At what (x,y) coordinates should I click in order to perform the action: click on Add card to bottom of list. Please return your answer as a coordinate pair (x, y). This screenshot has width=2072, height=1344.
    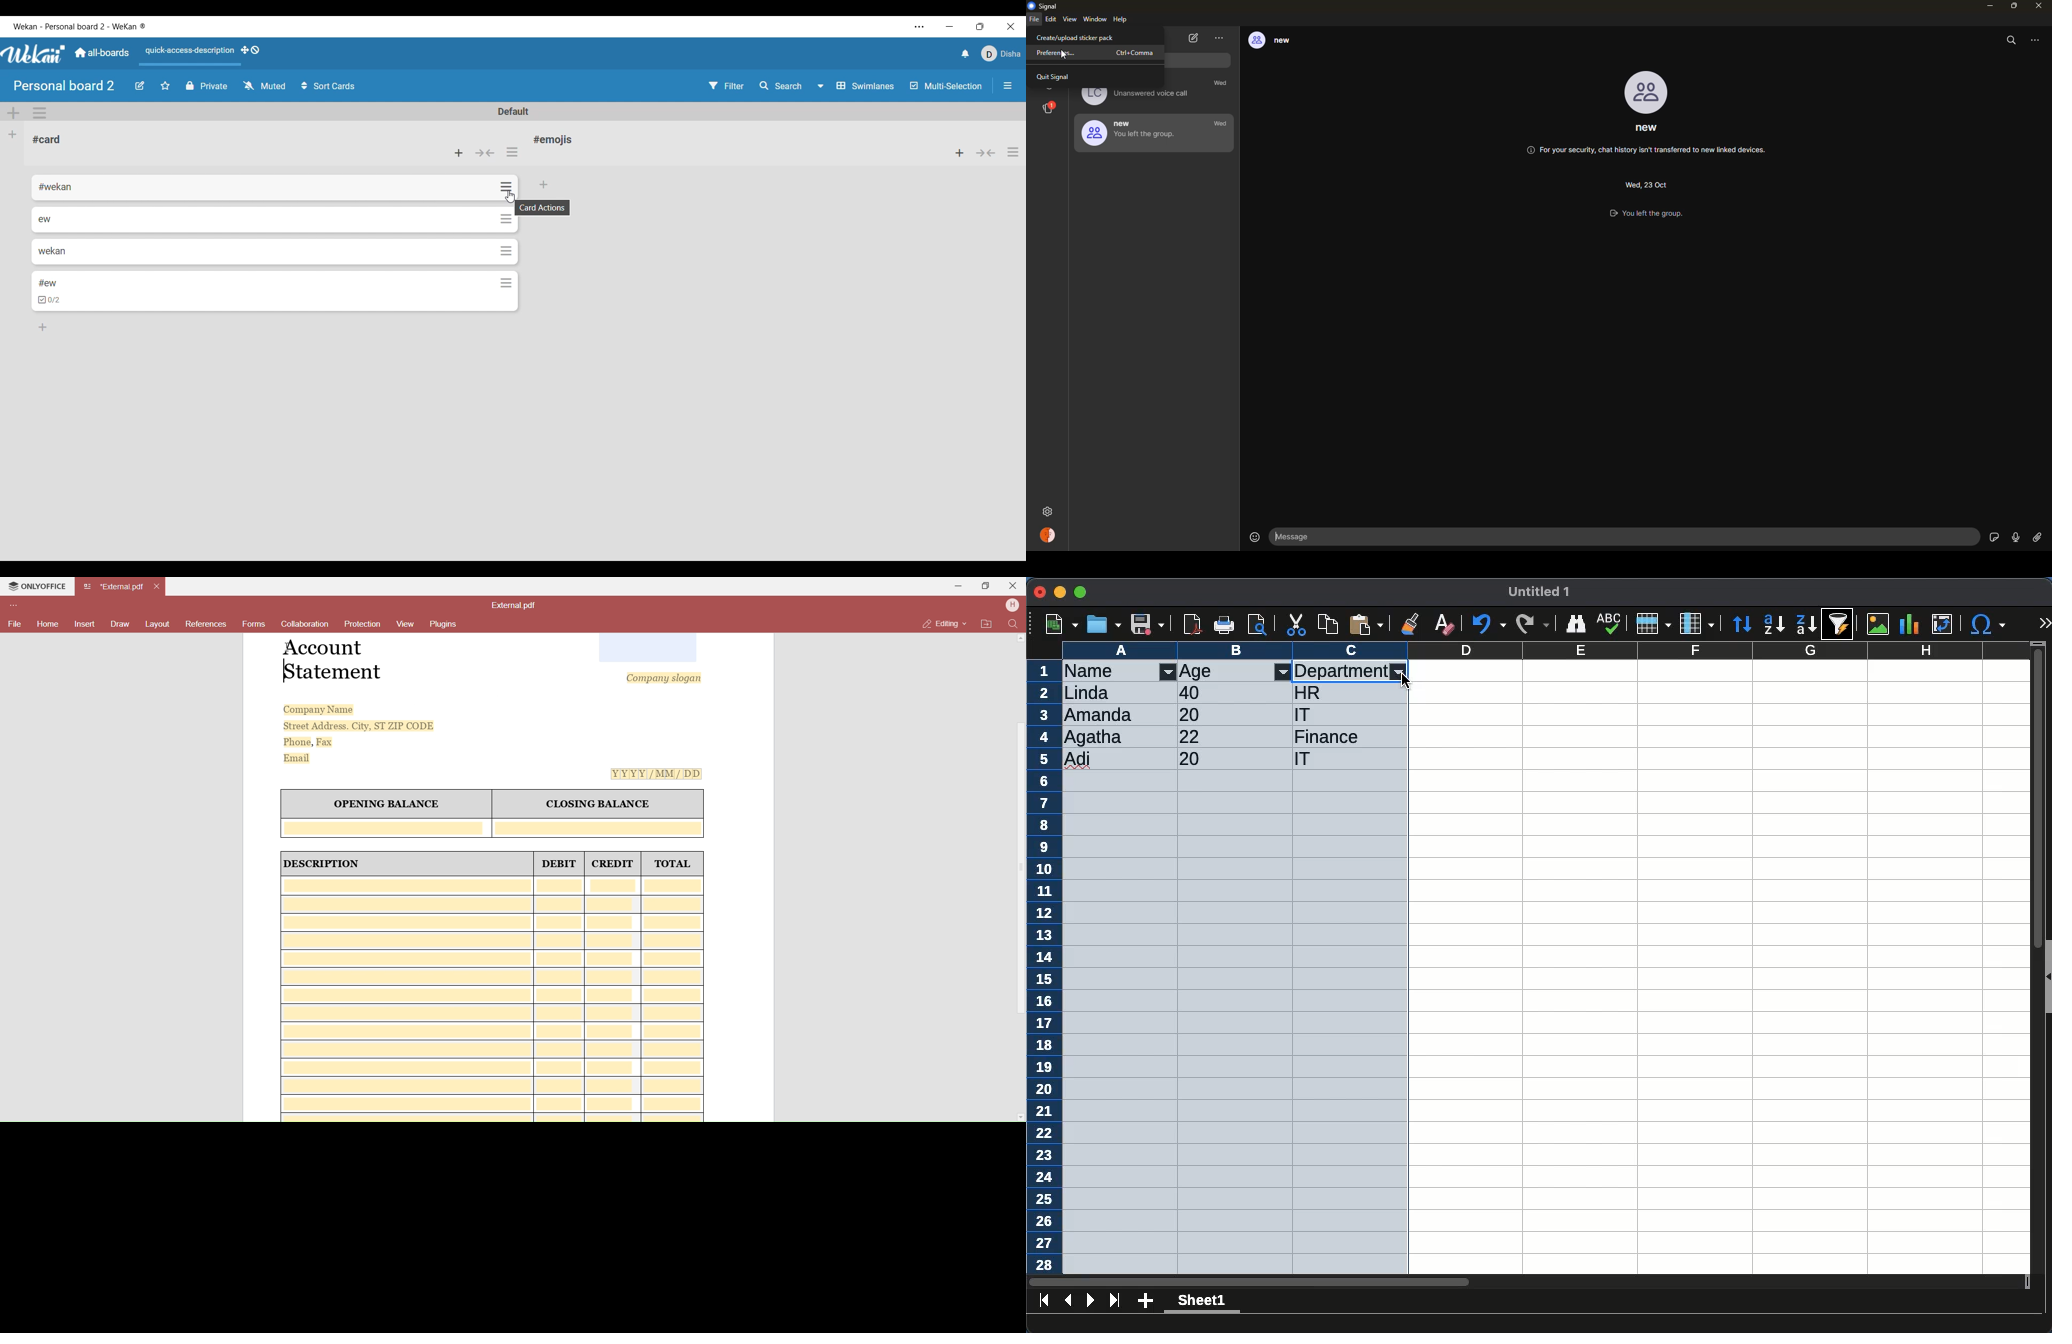
    Looking at the image, I should click on (43, 327).